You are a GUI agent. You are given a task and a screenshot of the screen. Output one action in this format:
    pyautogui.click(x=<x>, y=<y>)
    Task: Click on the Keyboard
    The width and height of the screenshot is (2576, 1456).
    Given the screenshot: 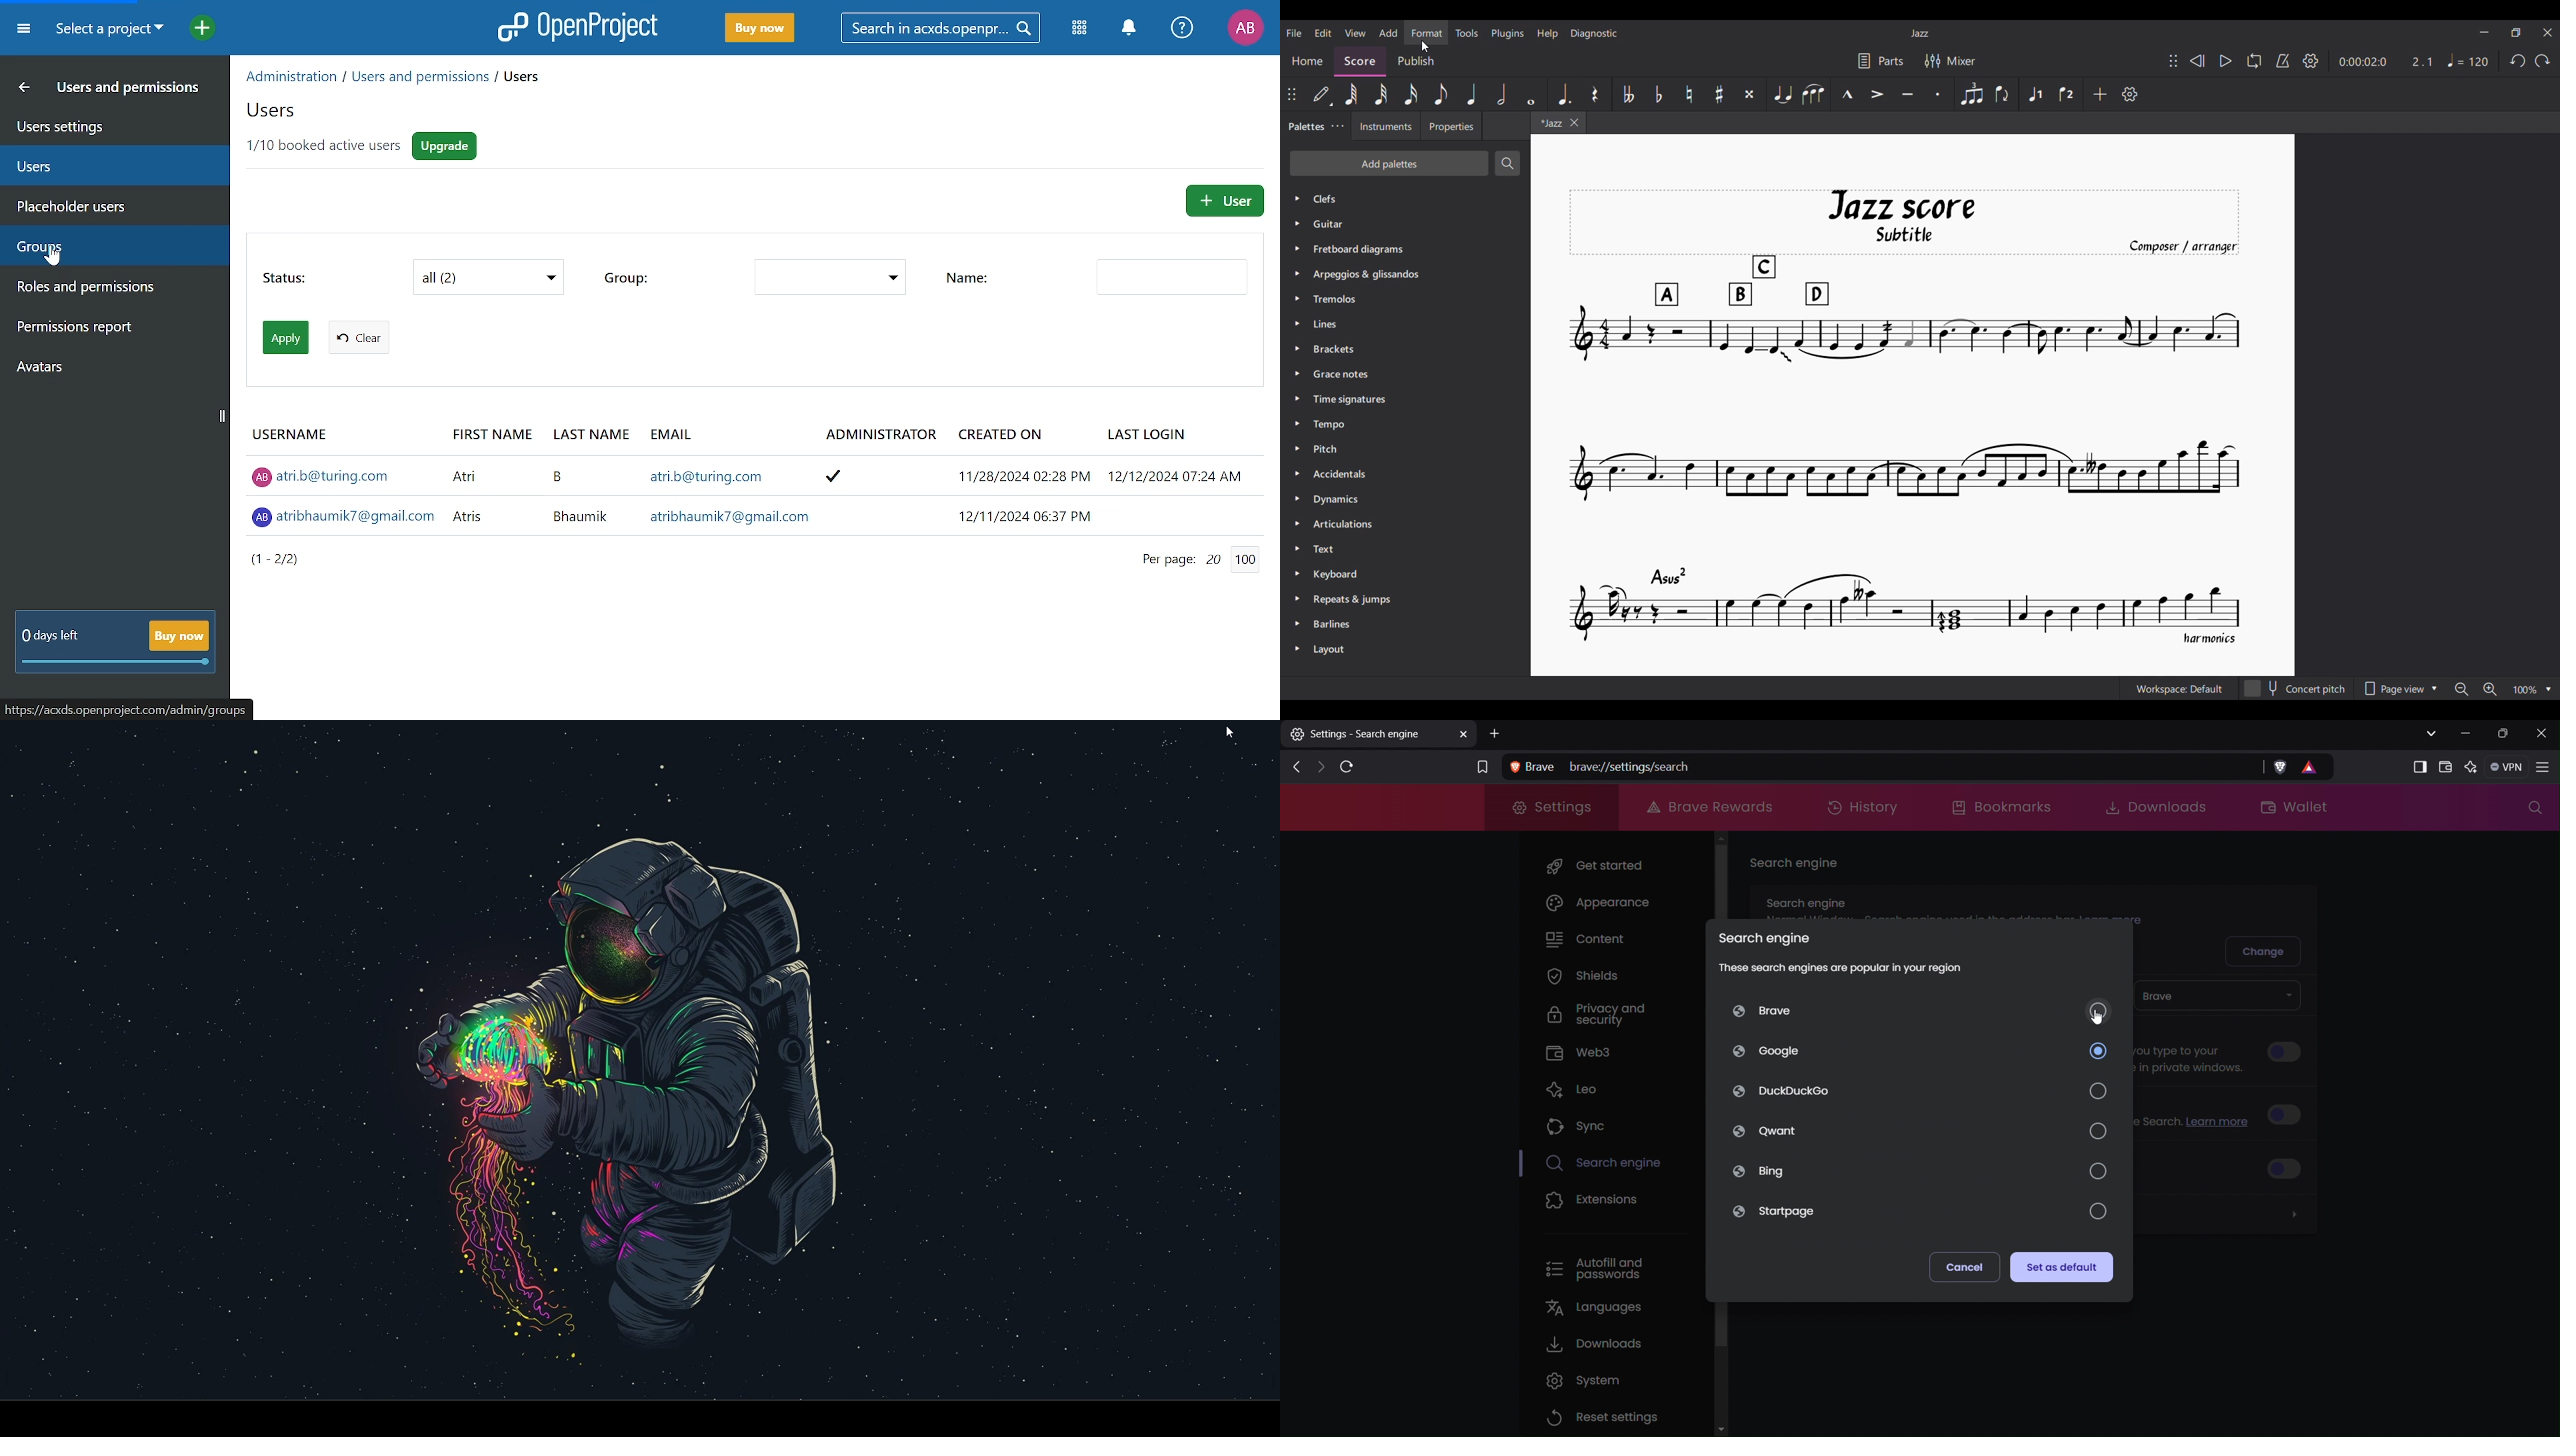 What is the action you would take?
    pyautogui.click(x=1343, y=574)
    